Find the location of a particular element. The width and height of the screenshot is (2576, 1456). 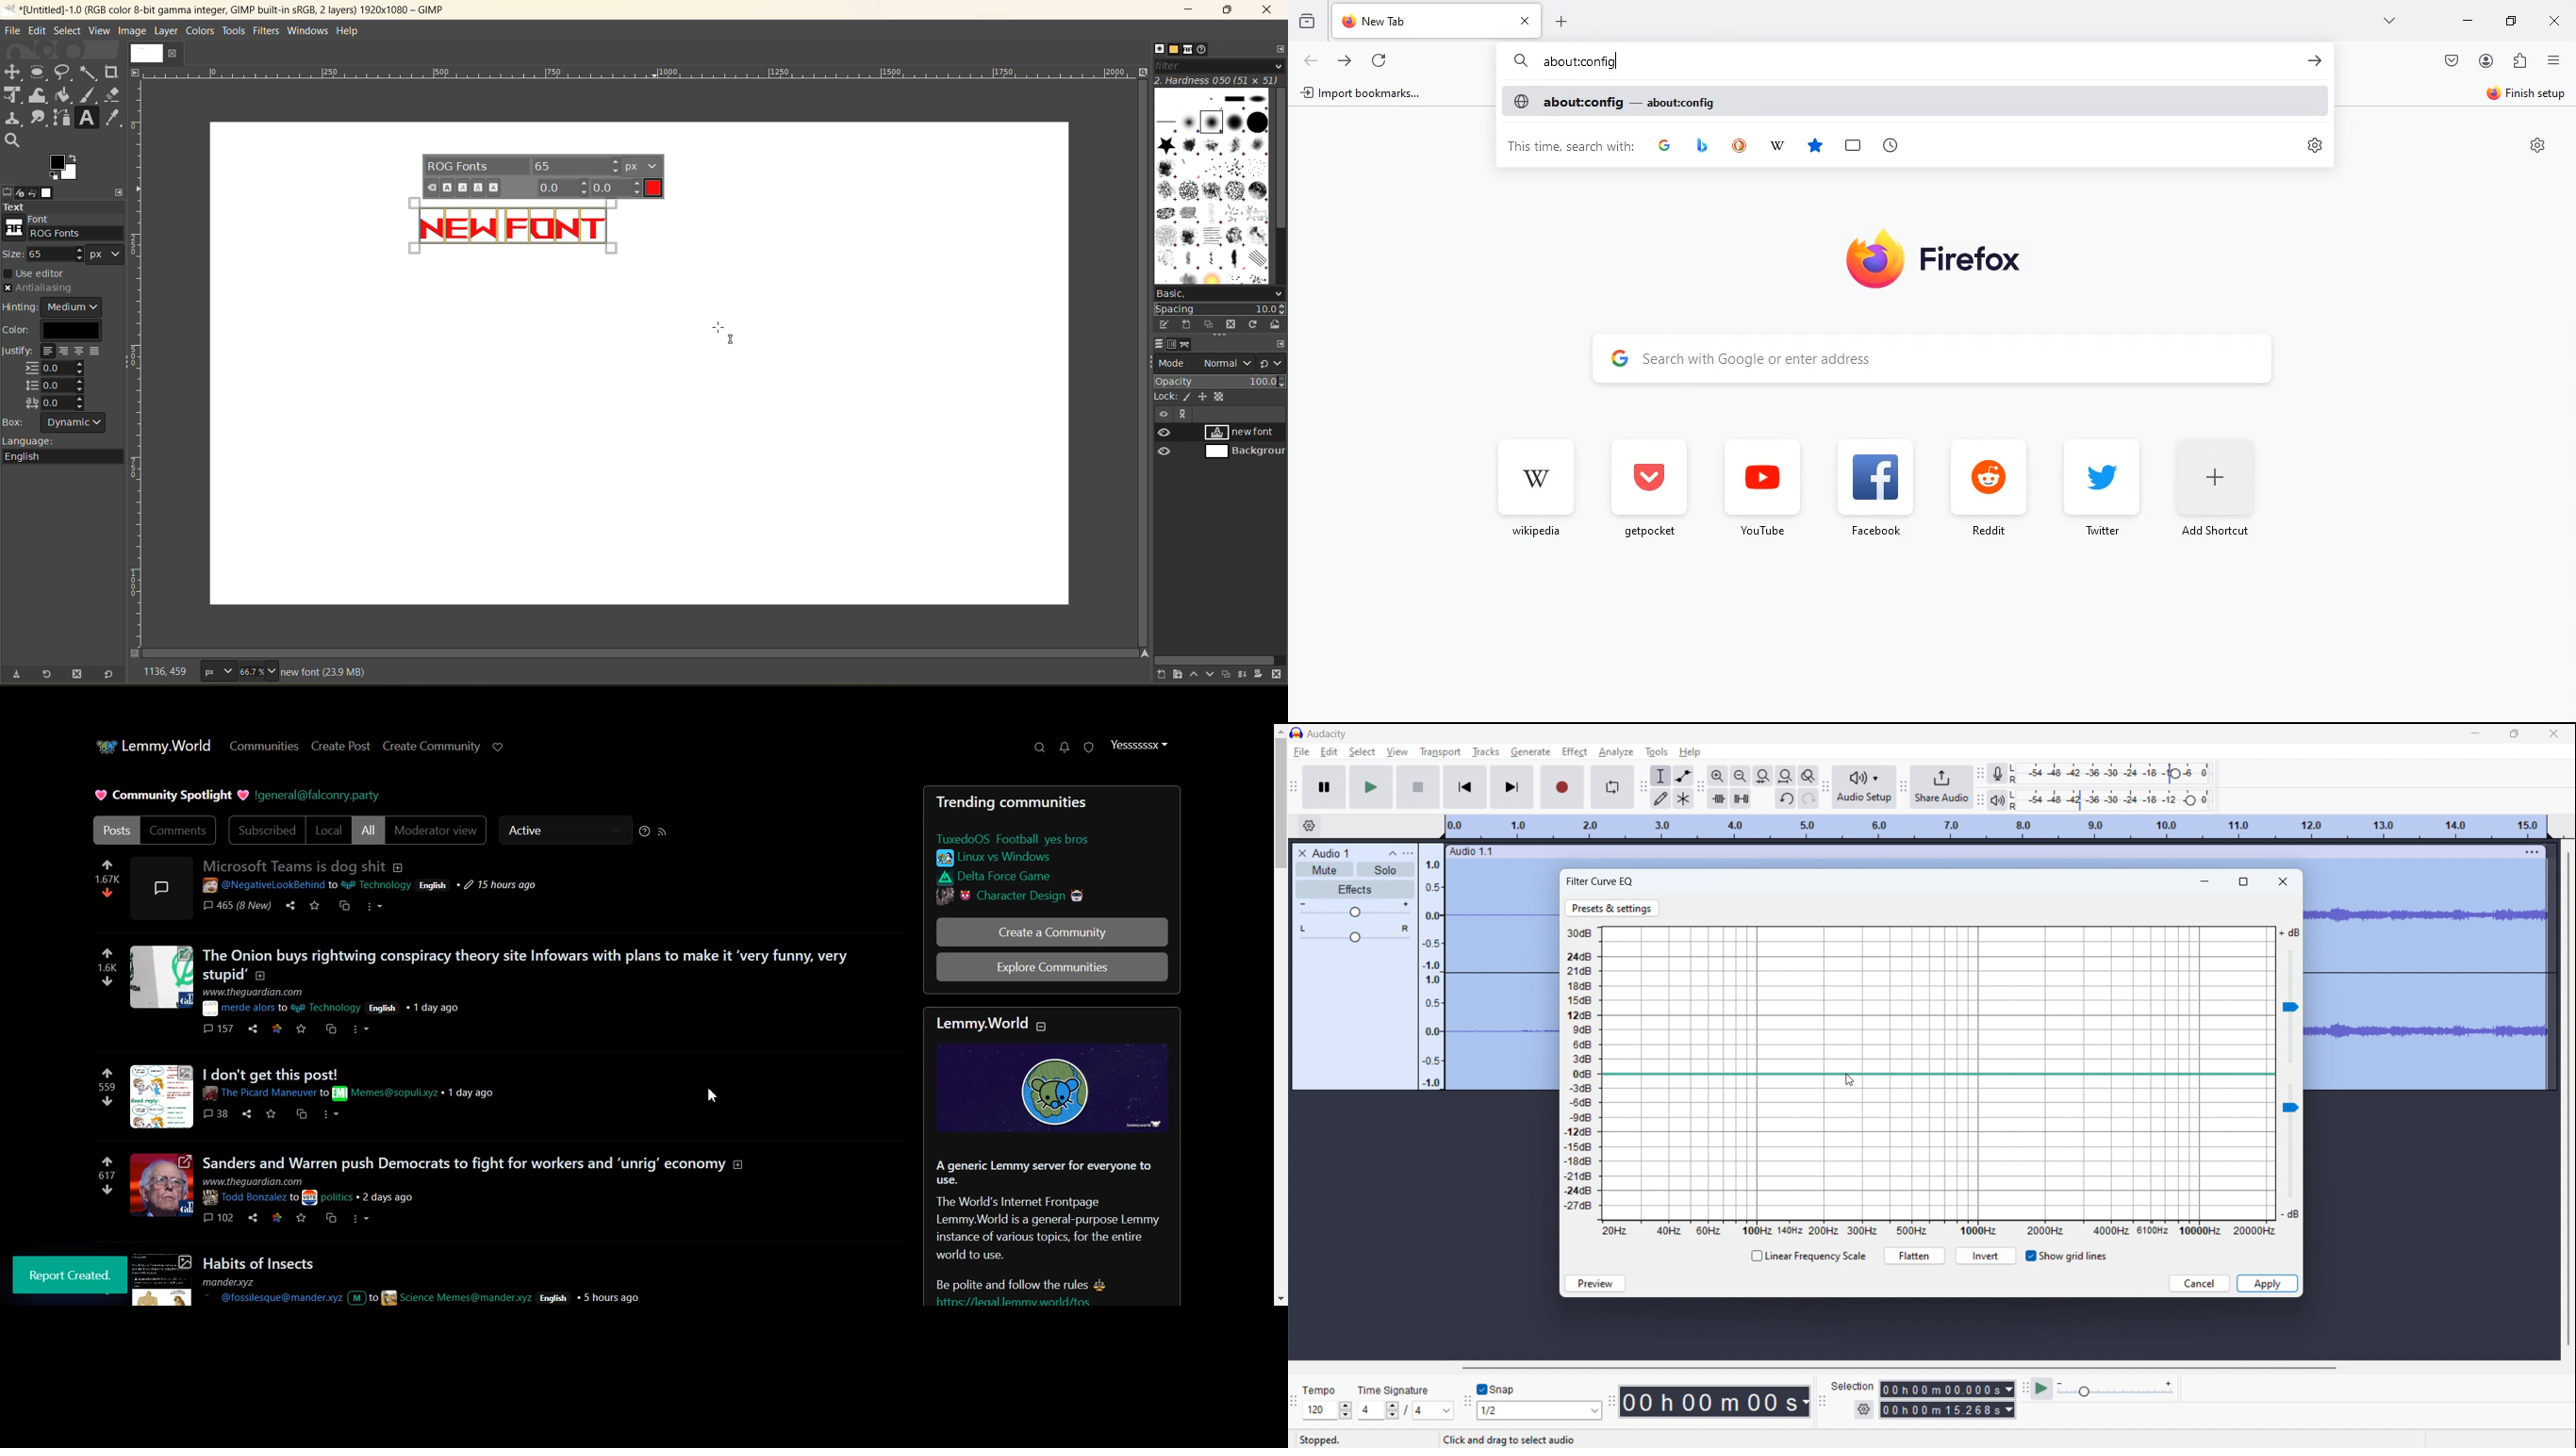

scale is located at coordinates (637, 73).